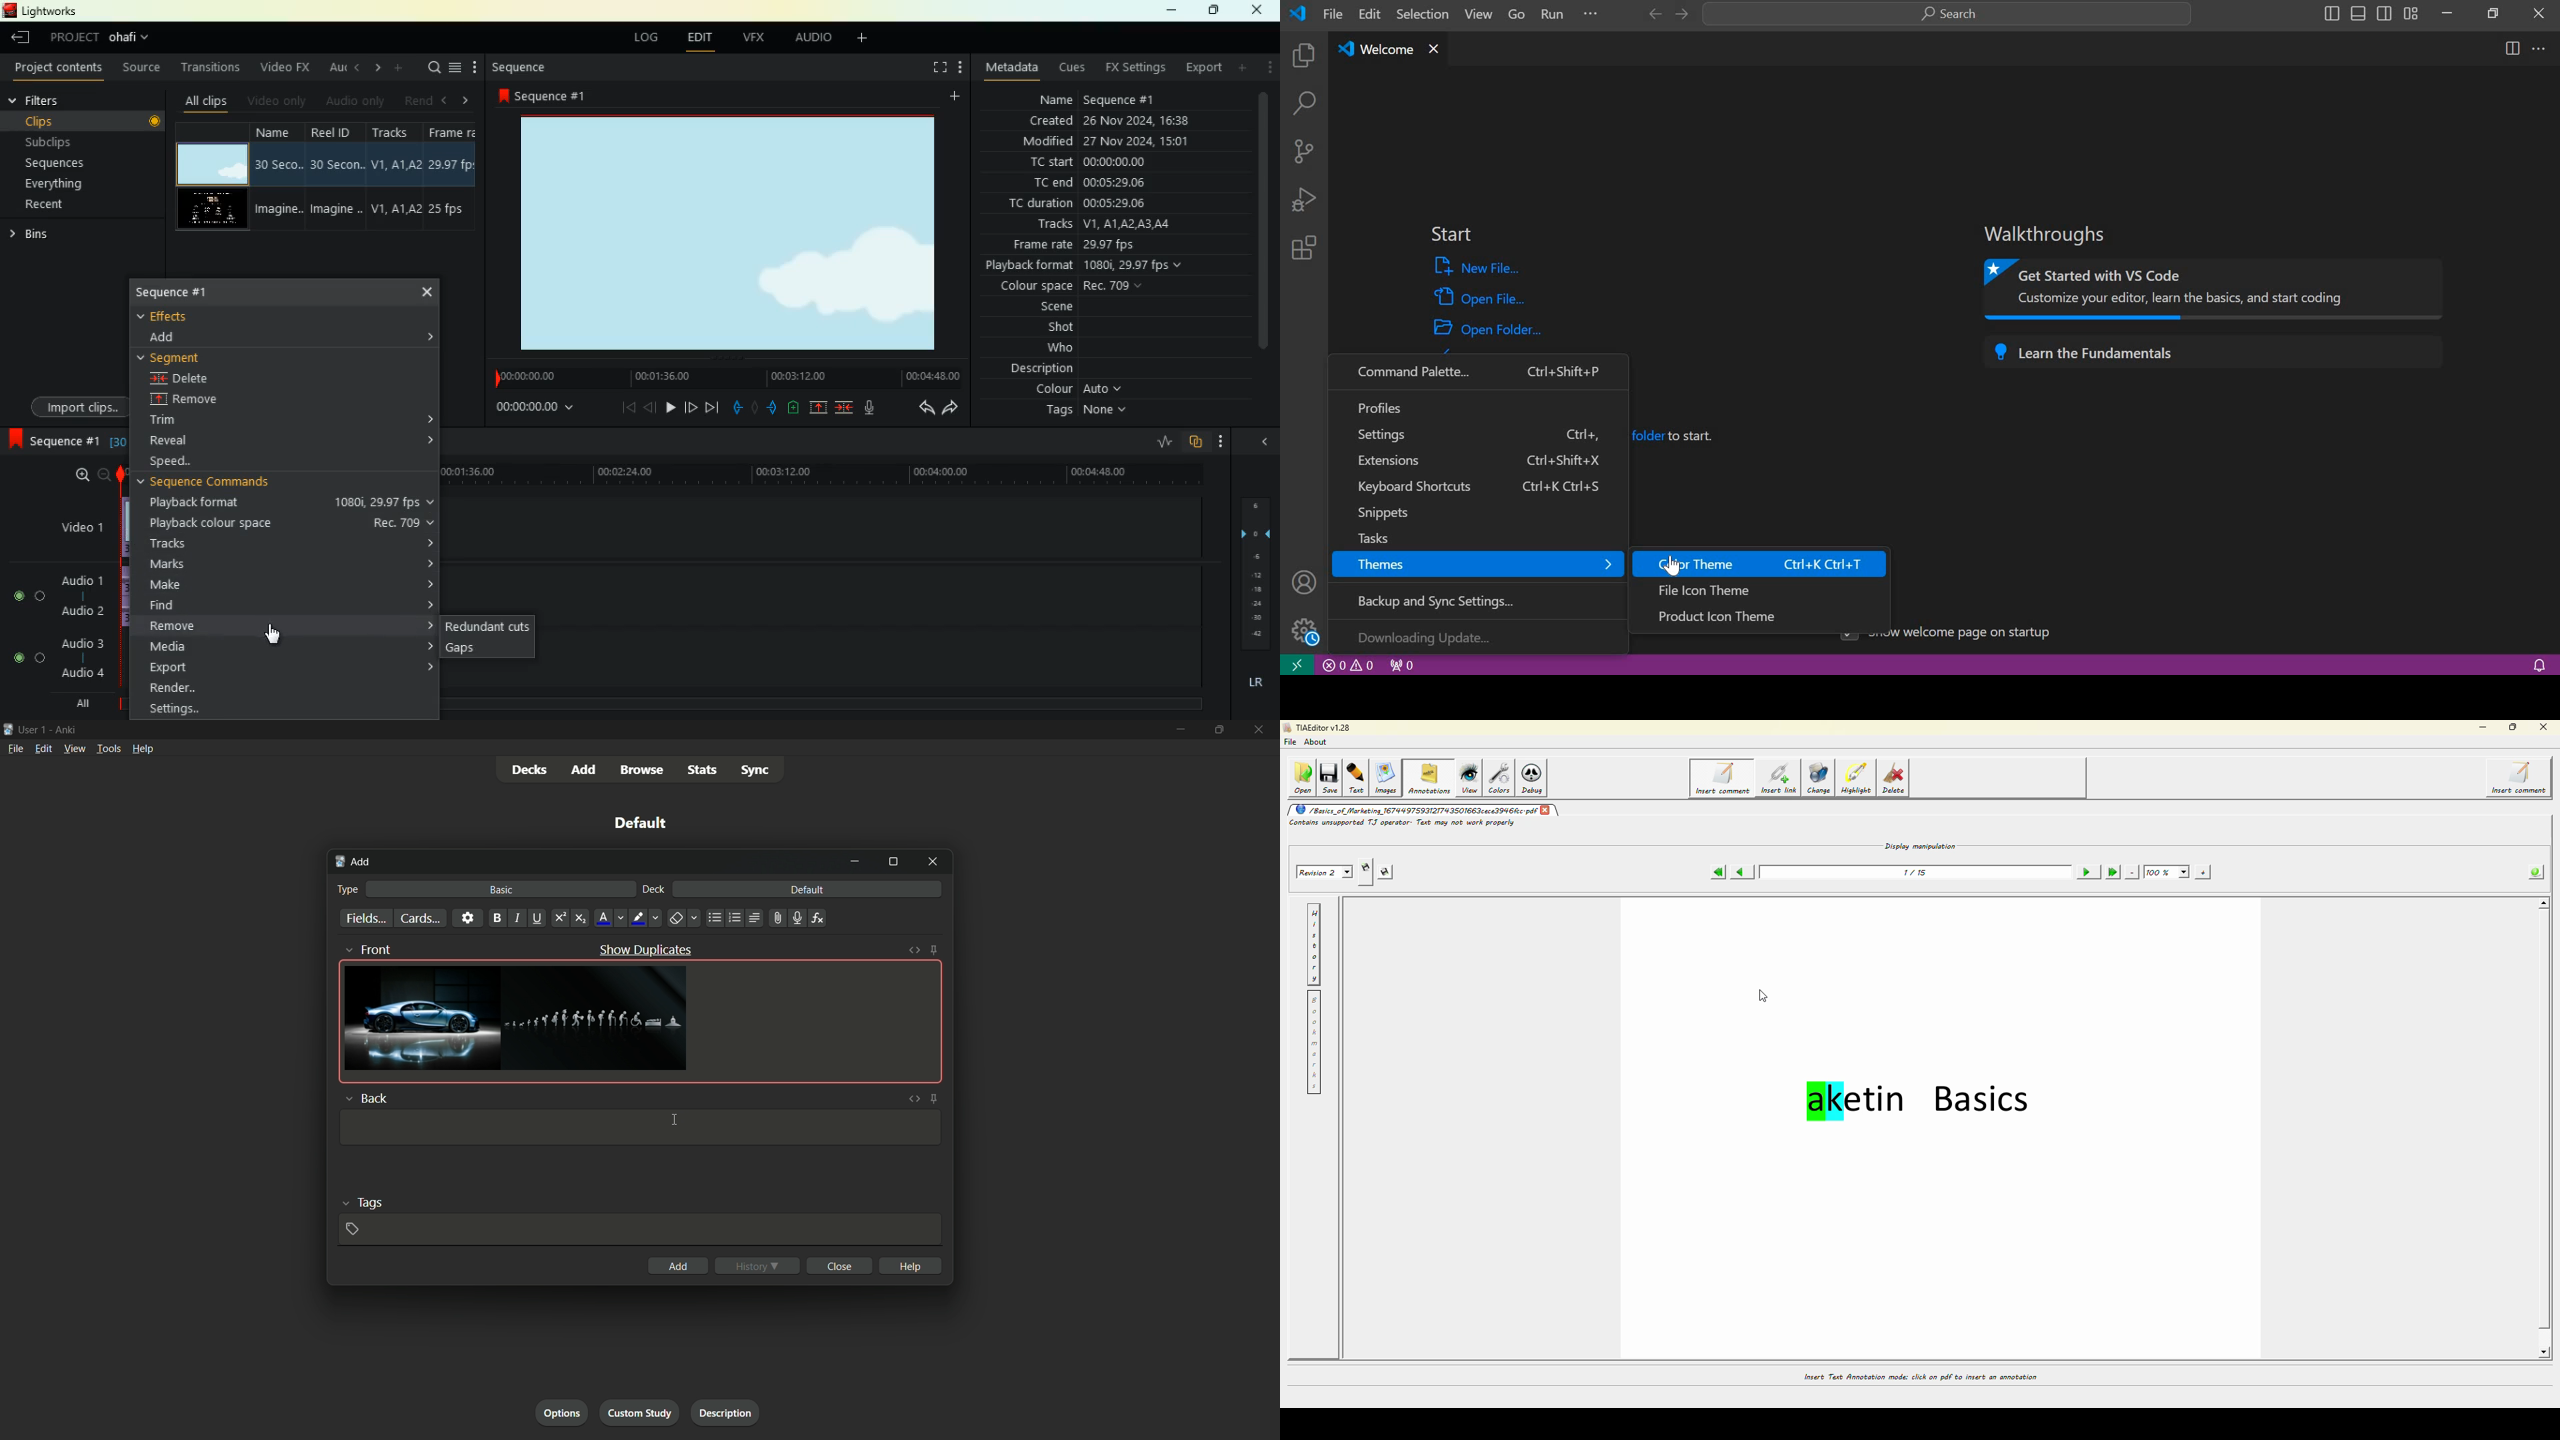 The image size is (2576, 1456). I want to click on all, so click(80, 705).